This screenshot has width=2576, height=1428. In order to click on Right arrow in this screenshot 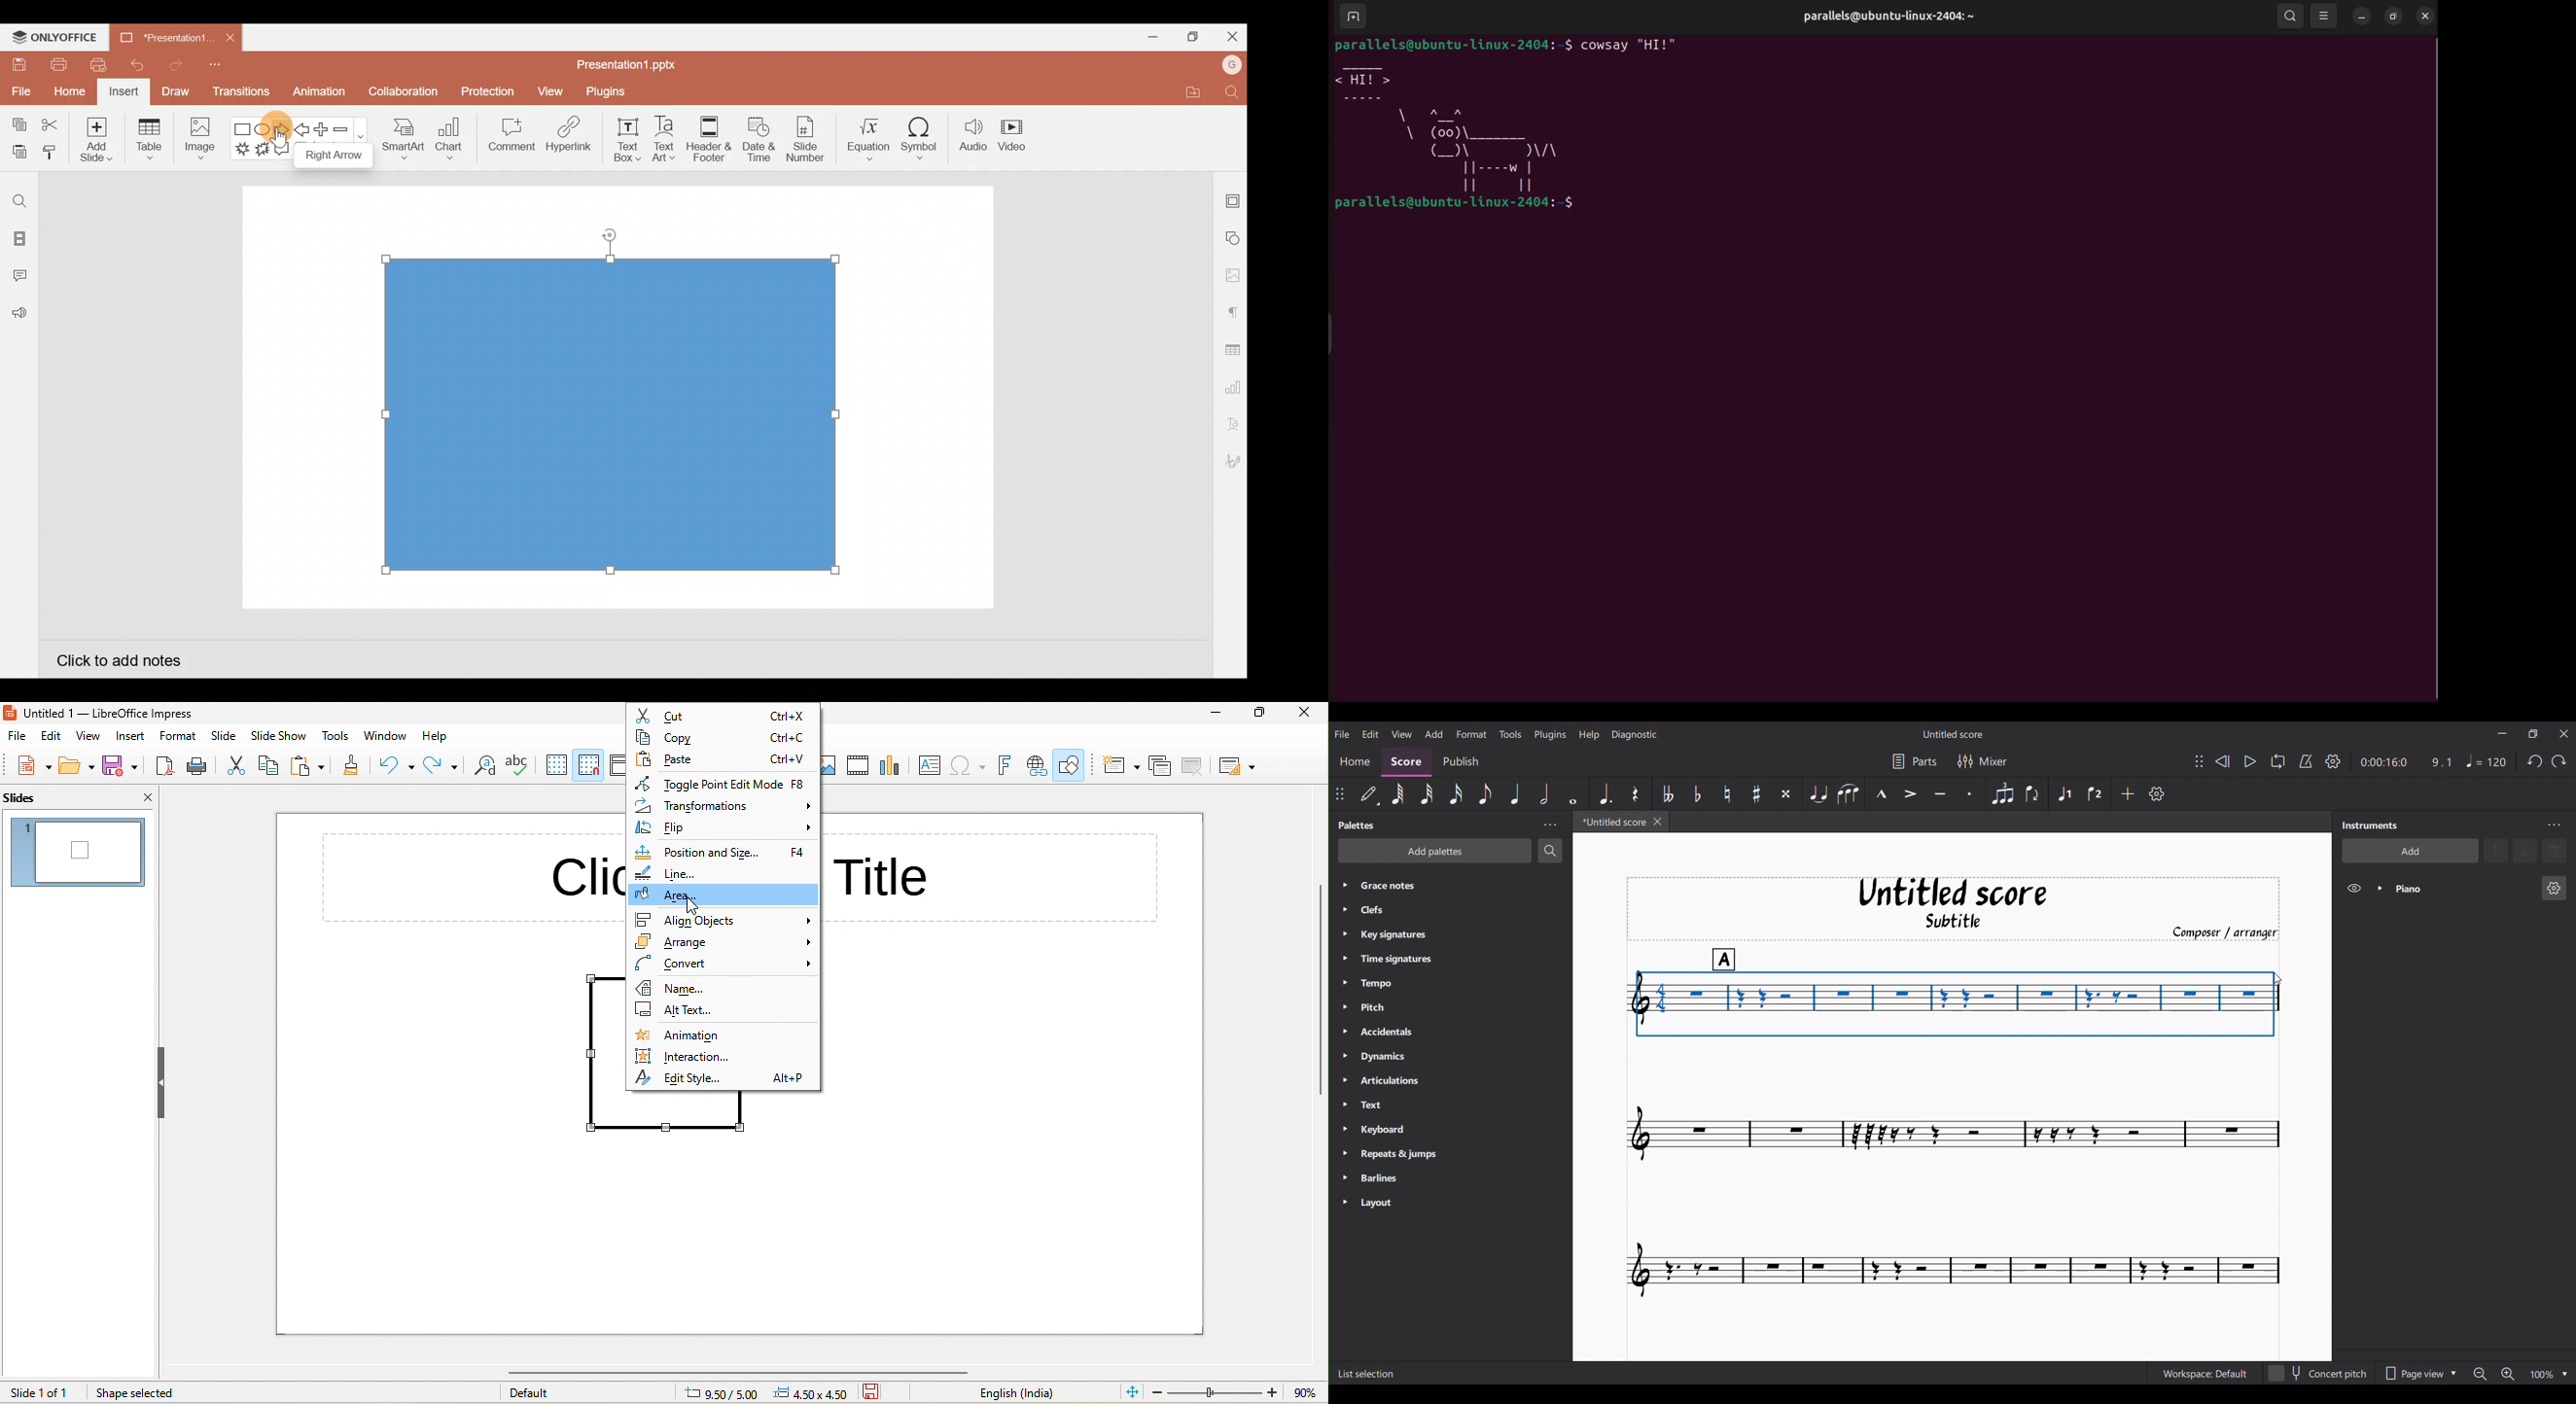, I will do `click(281, 130)`.